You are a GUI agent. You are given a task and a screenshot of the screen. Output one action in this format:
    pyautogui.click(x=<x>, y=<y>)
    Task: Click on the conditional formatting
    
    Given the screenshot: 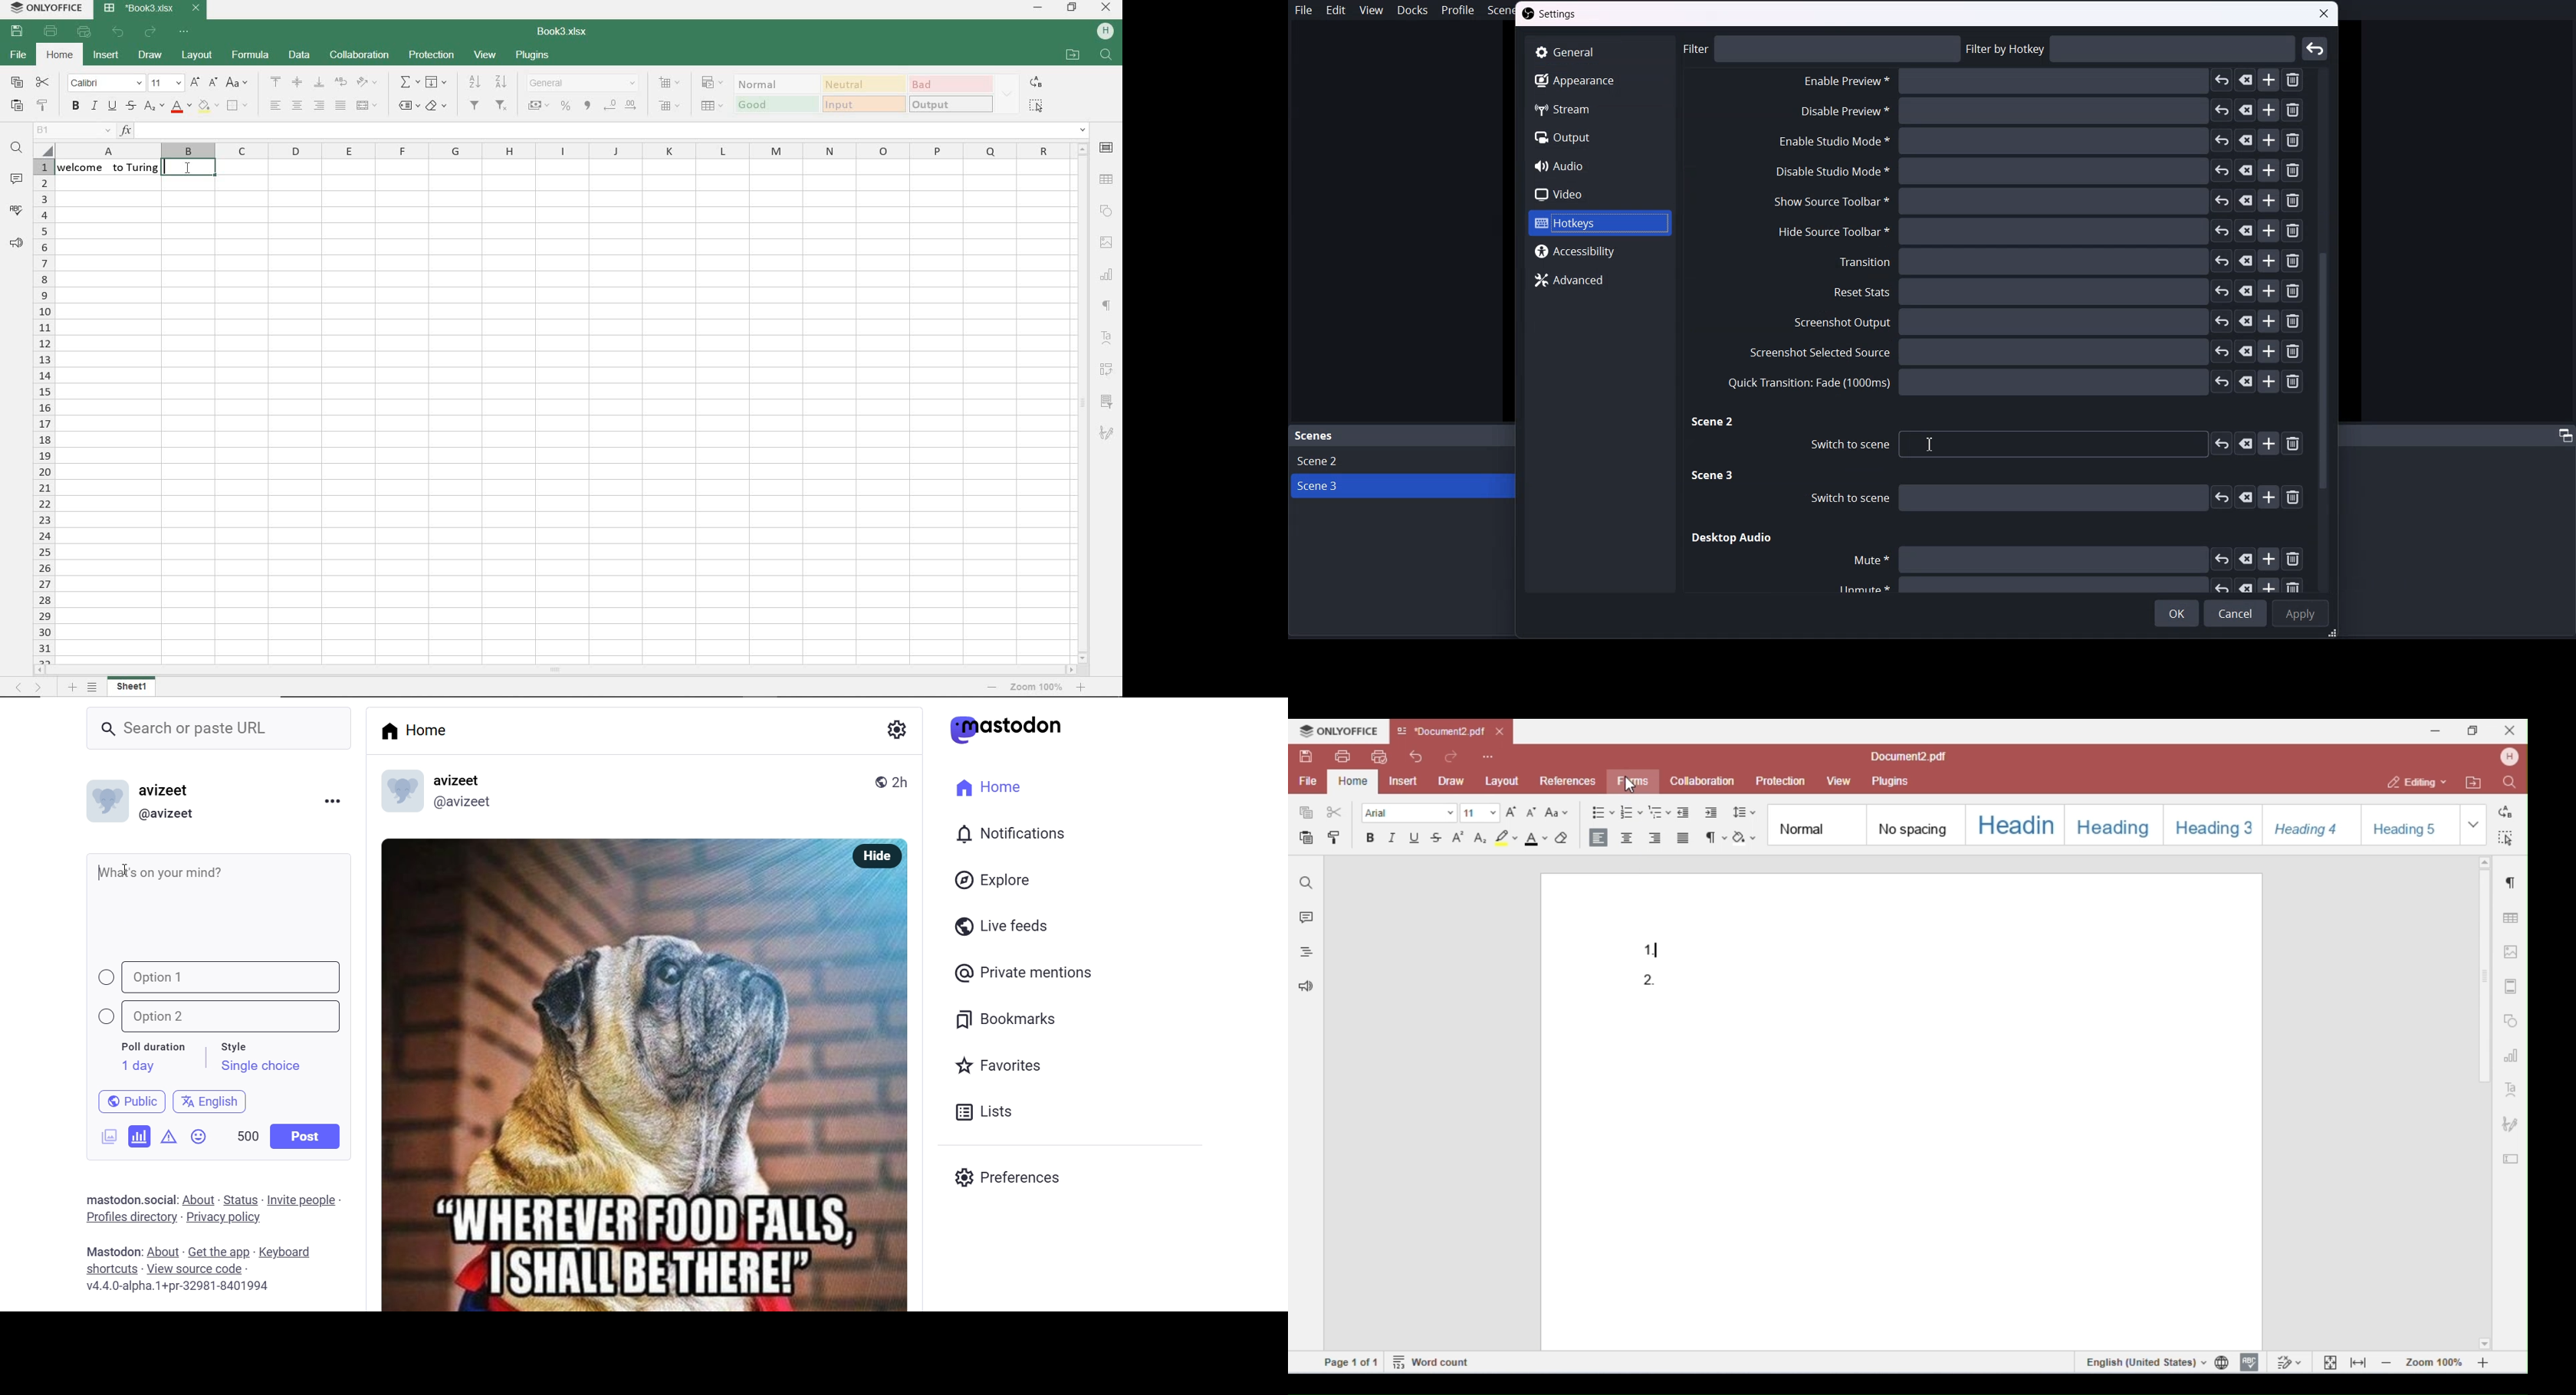 What is the action you would take?
    pyautogui.click(x=712, y=82)
    